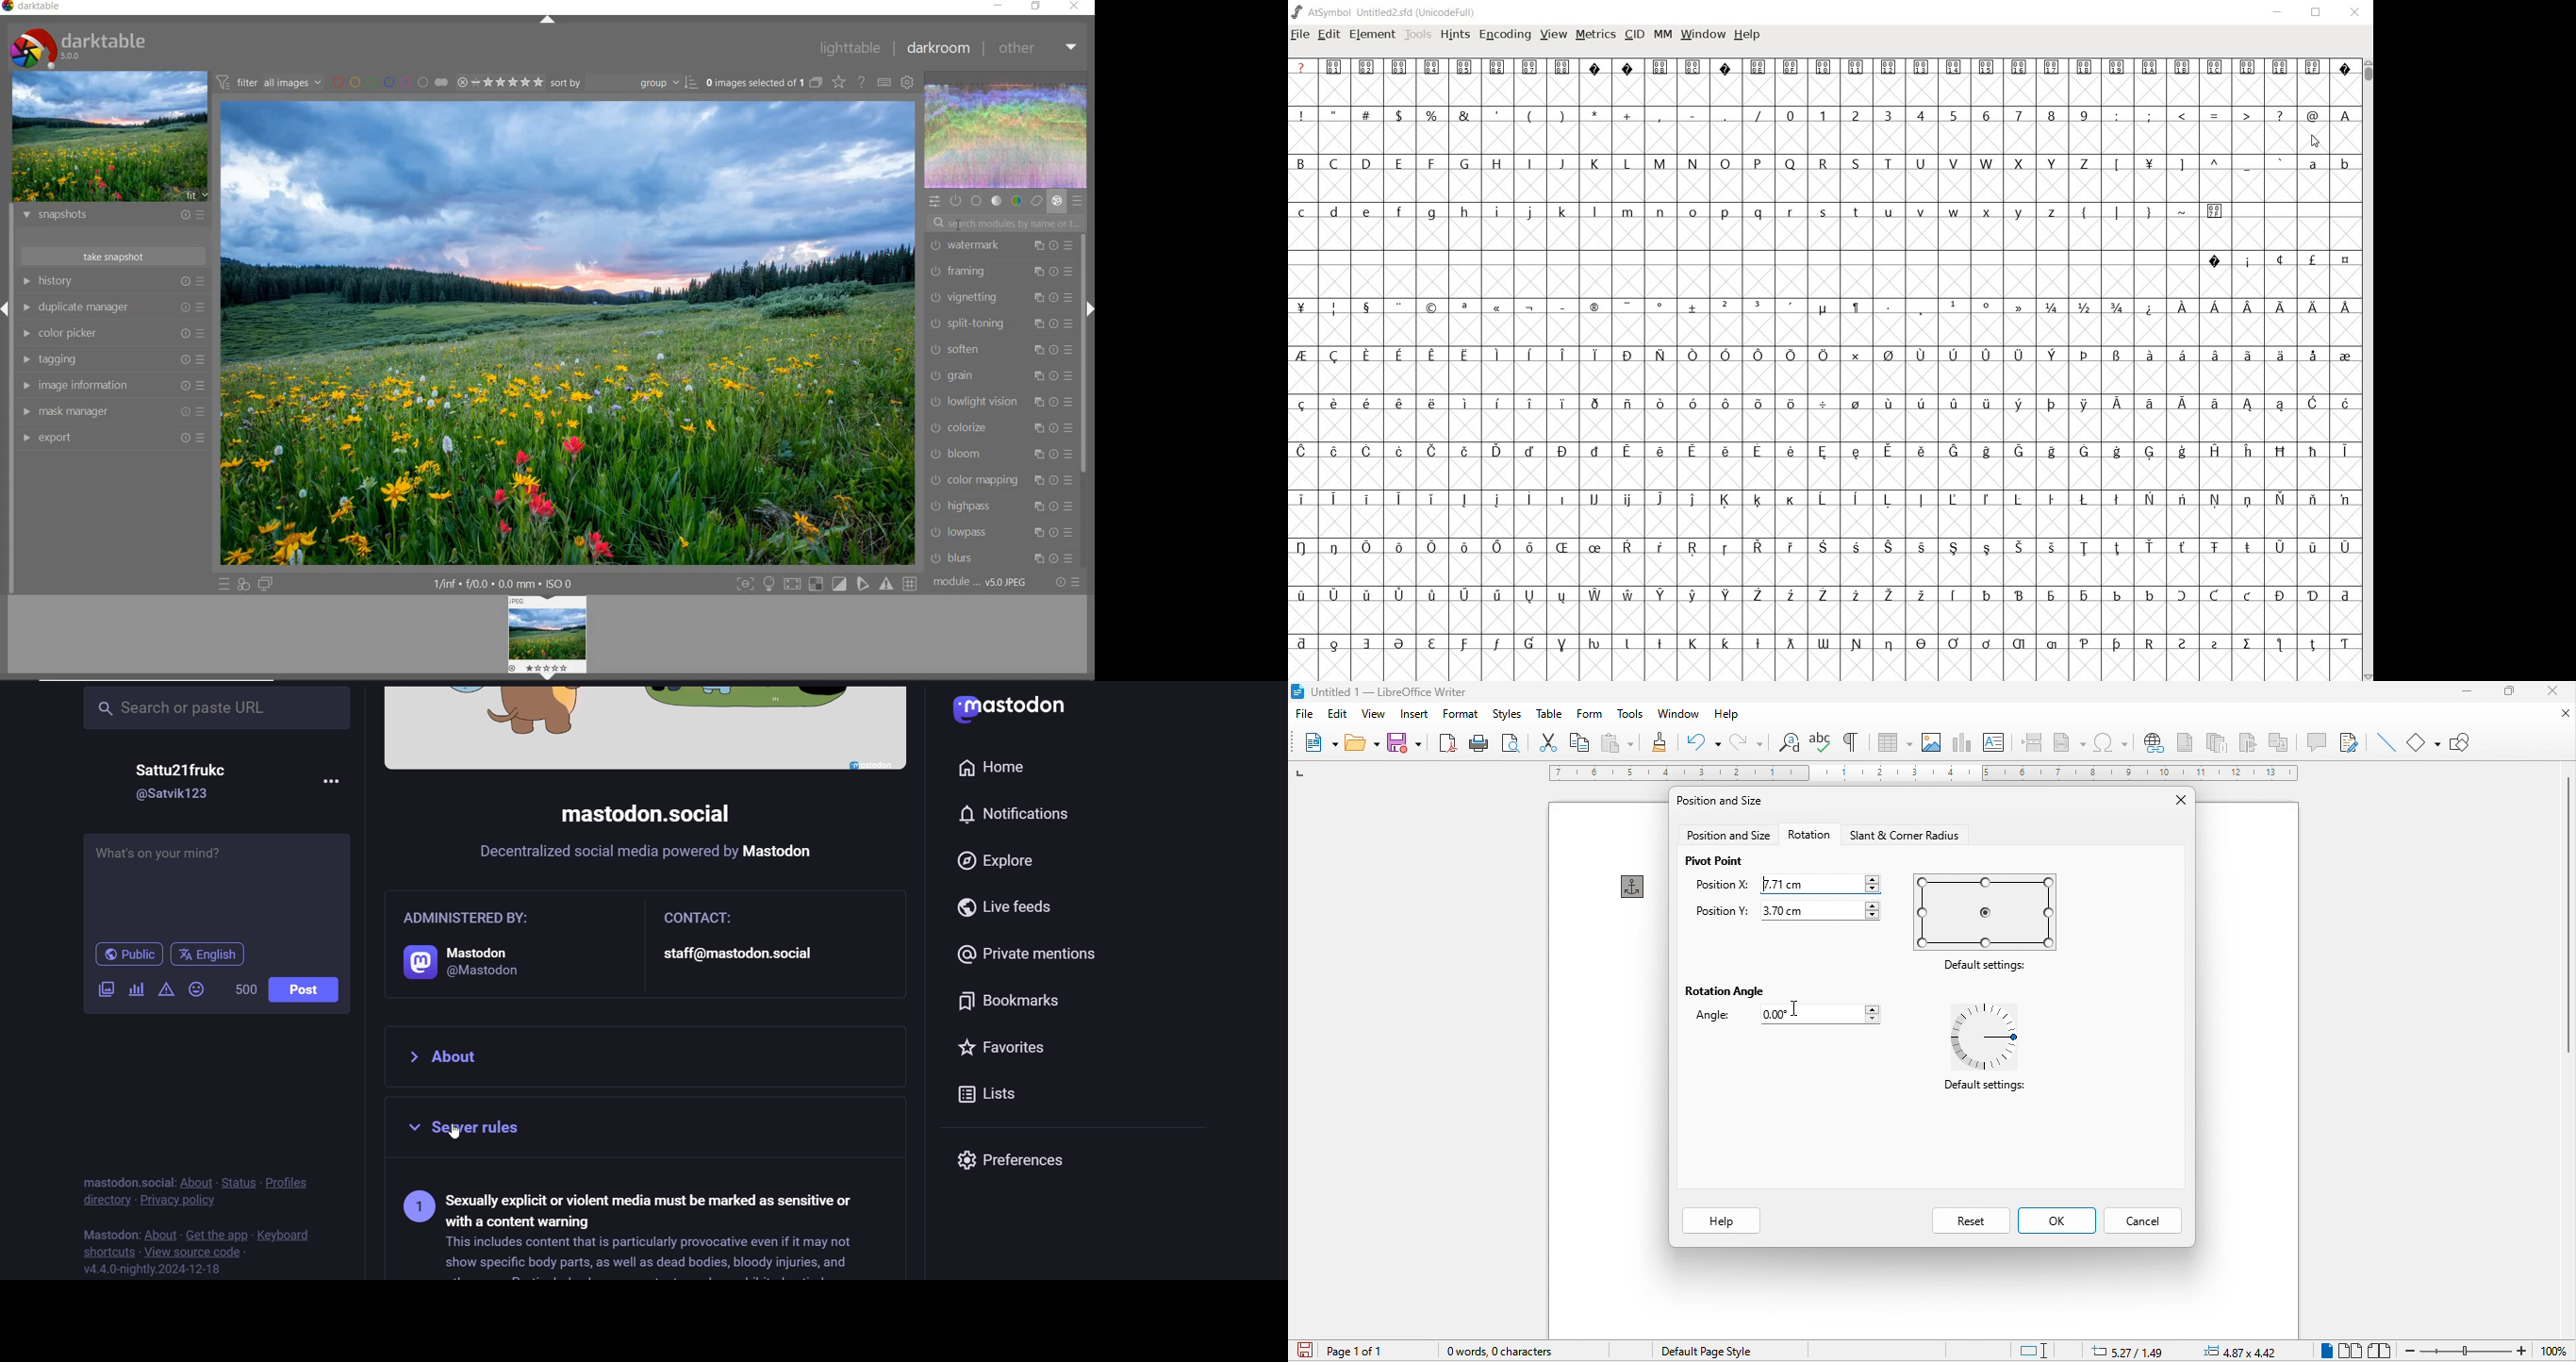 Image resolution: width=2576 pixels, height=1372 pixels. Describe the element at coordinates (1377, 716) in the screenshot. I see `view` at that location.